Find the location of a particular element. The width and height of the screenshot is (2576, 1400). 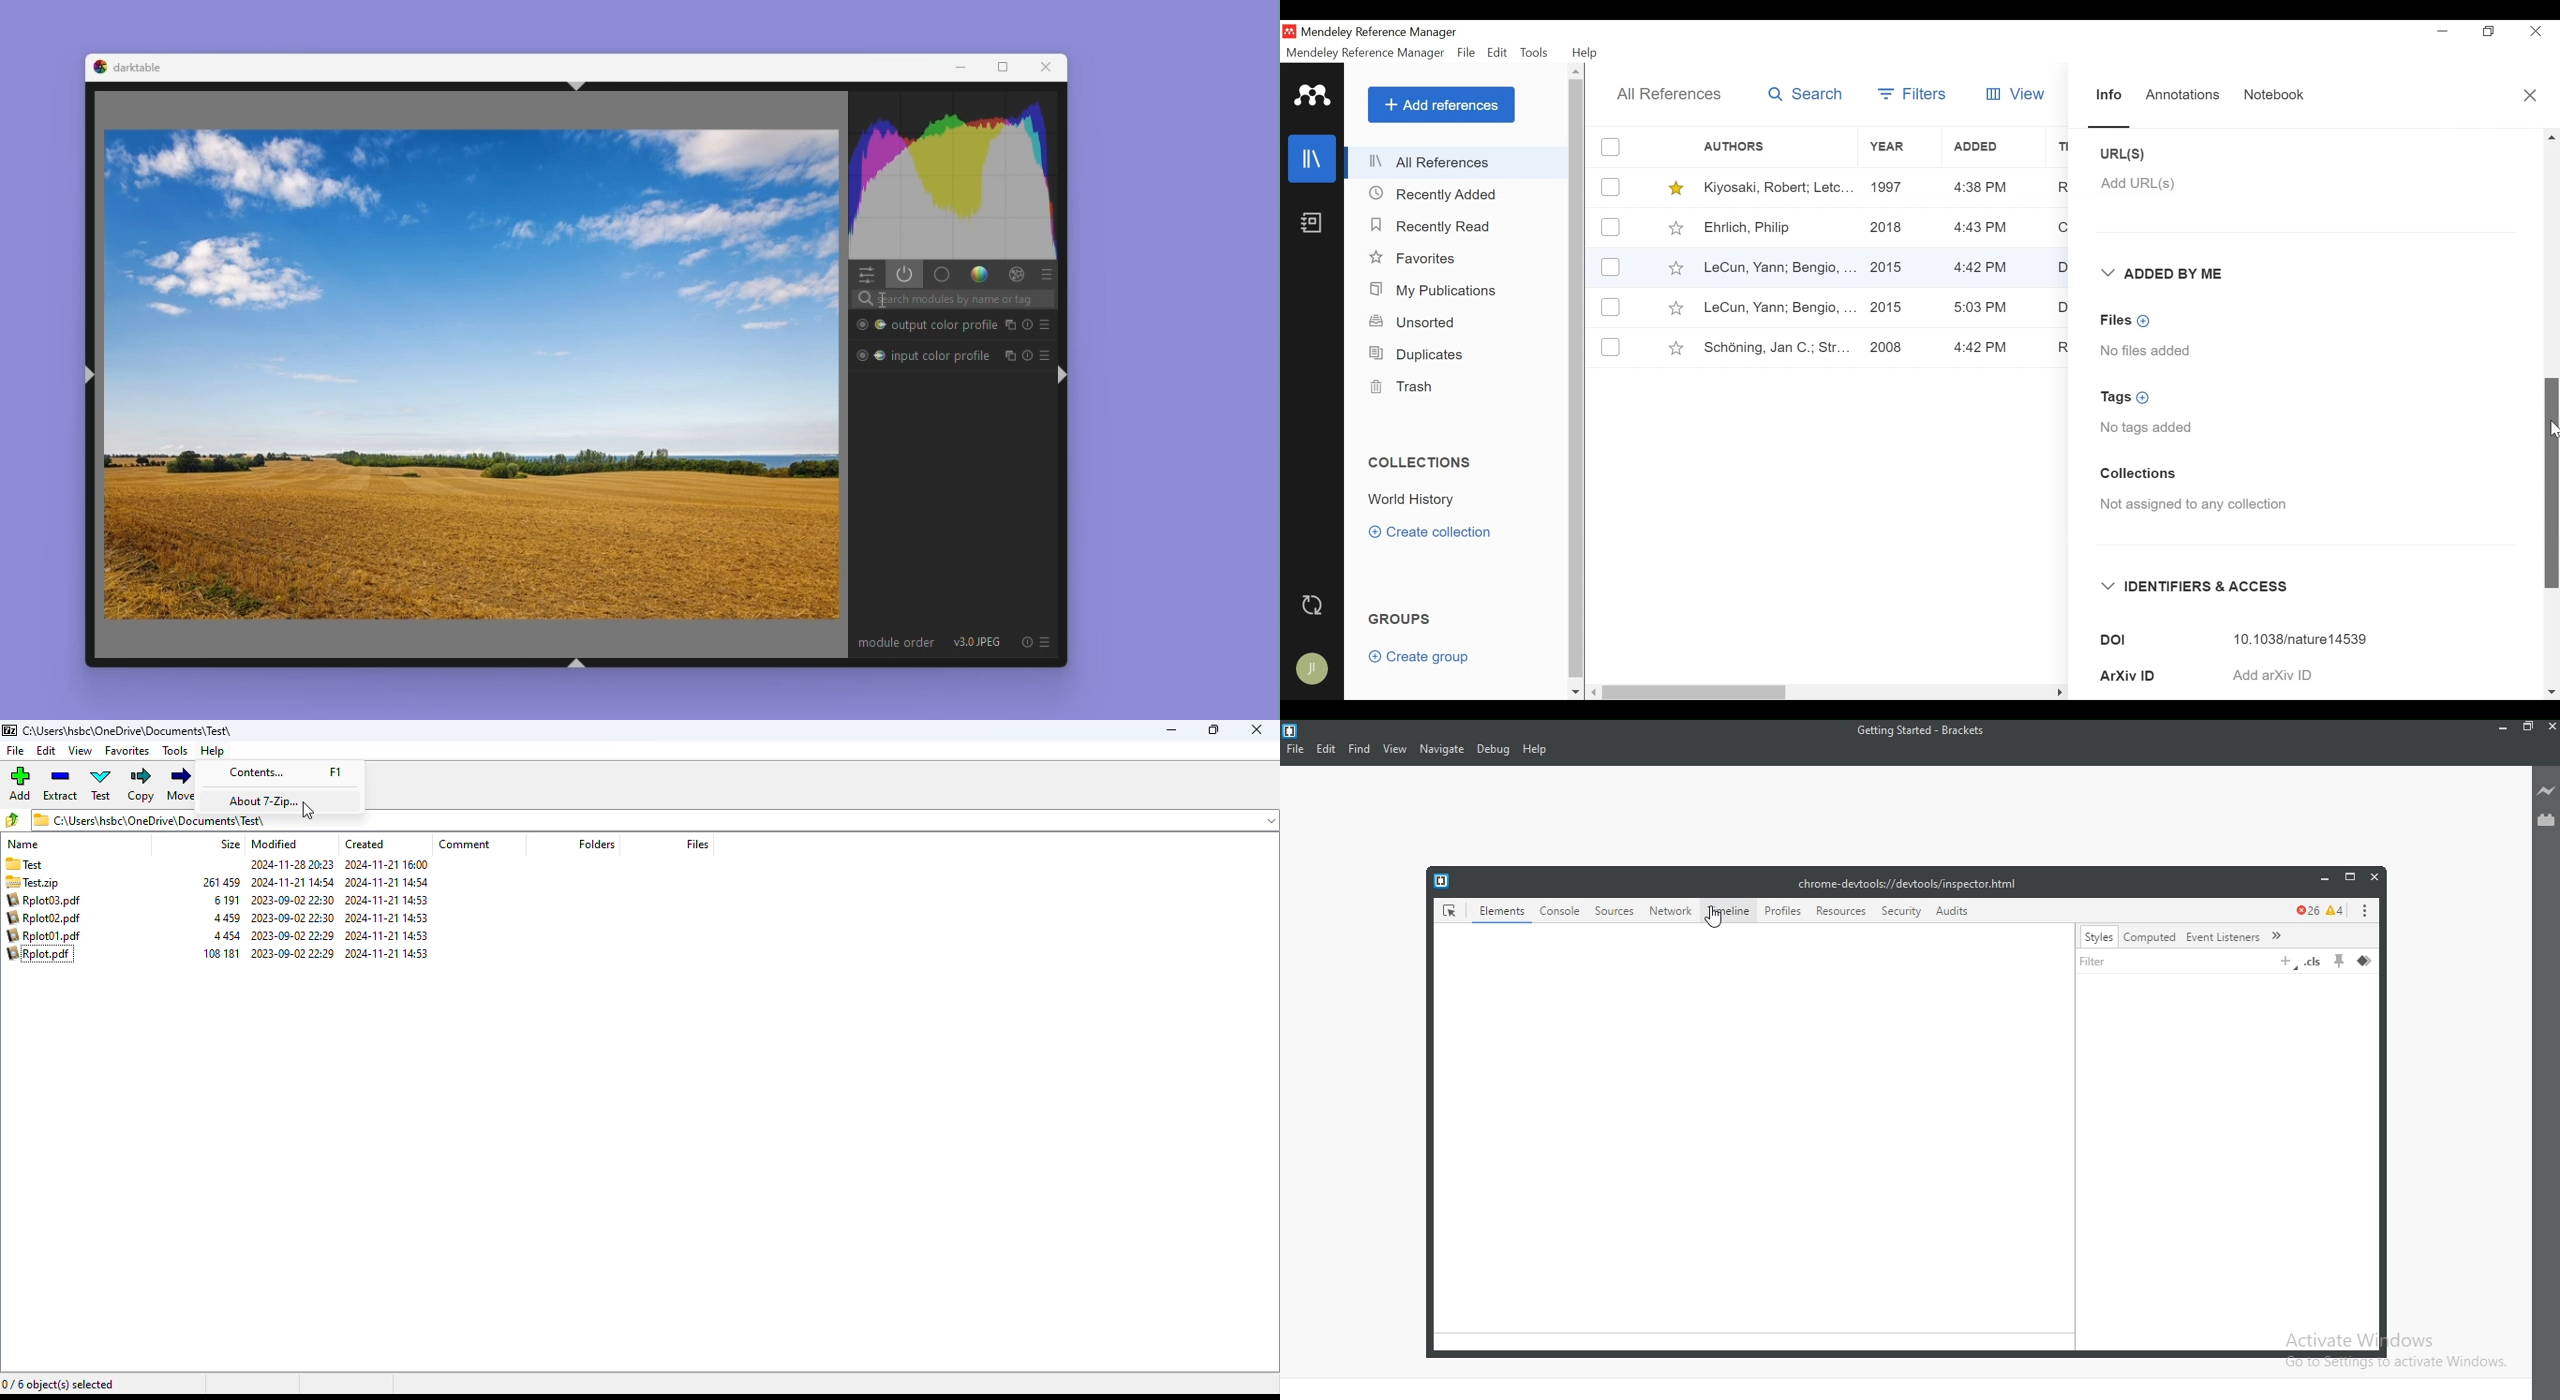

Added is located at coordinates (1995, 147).